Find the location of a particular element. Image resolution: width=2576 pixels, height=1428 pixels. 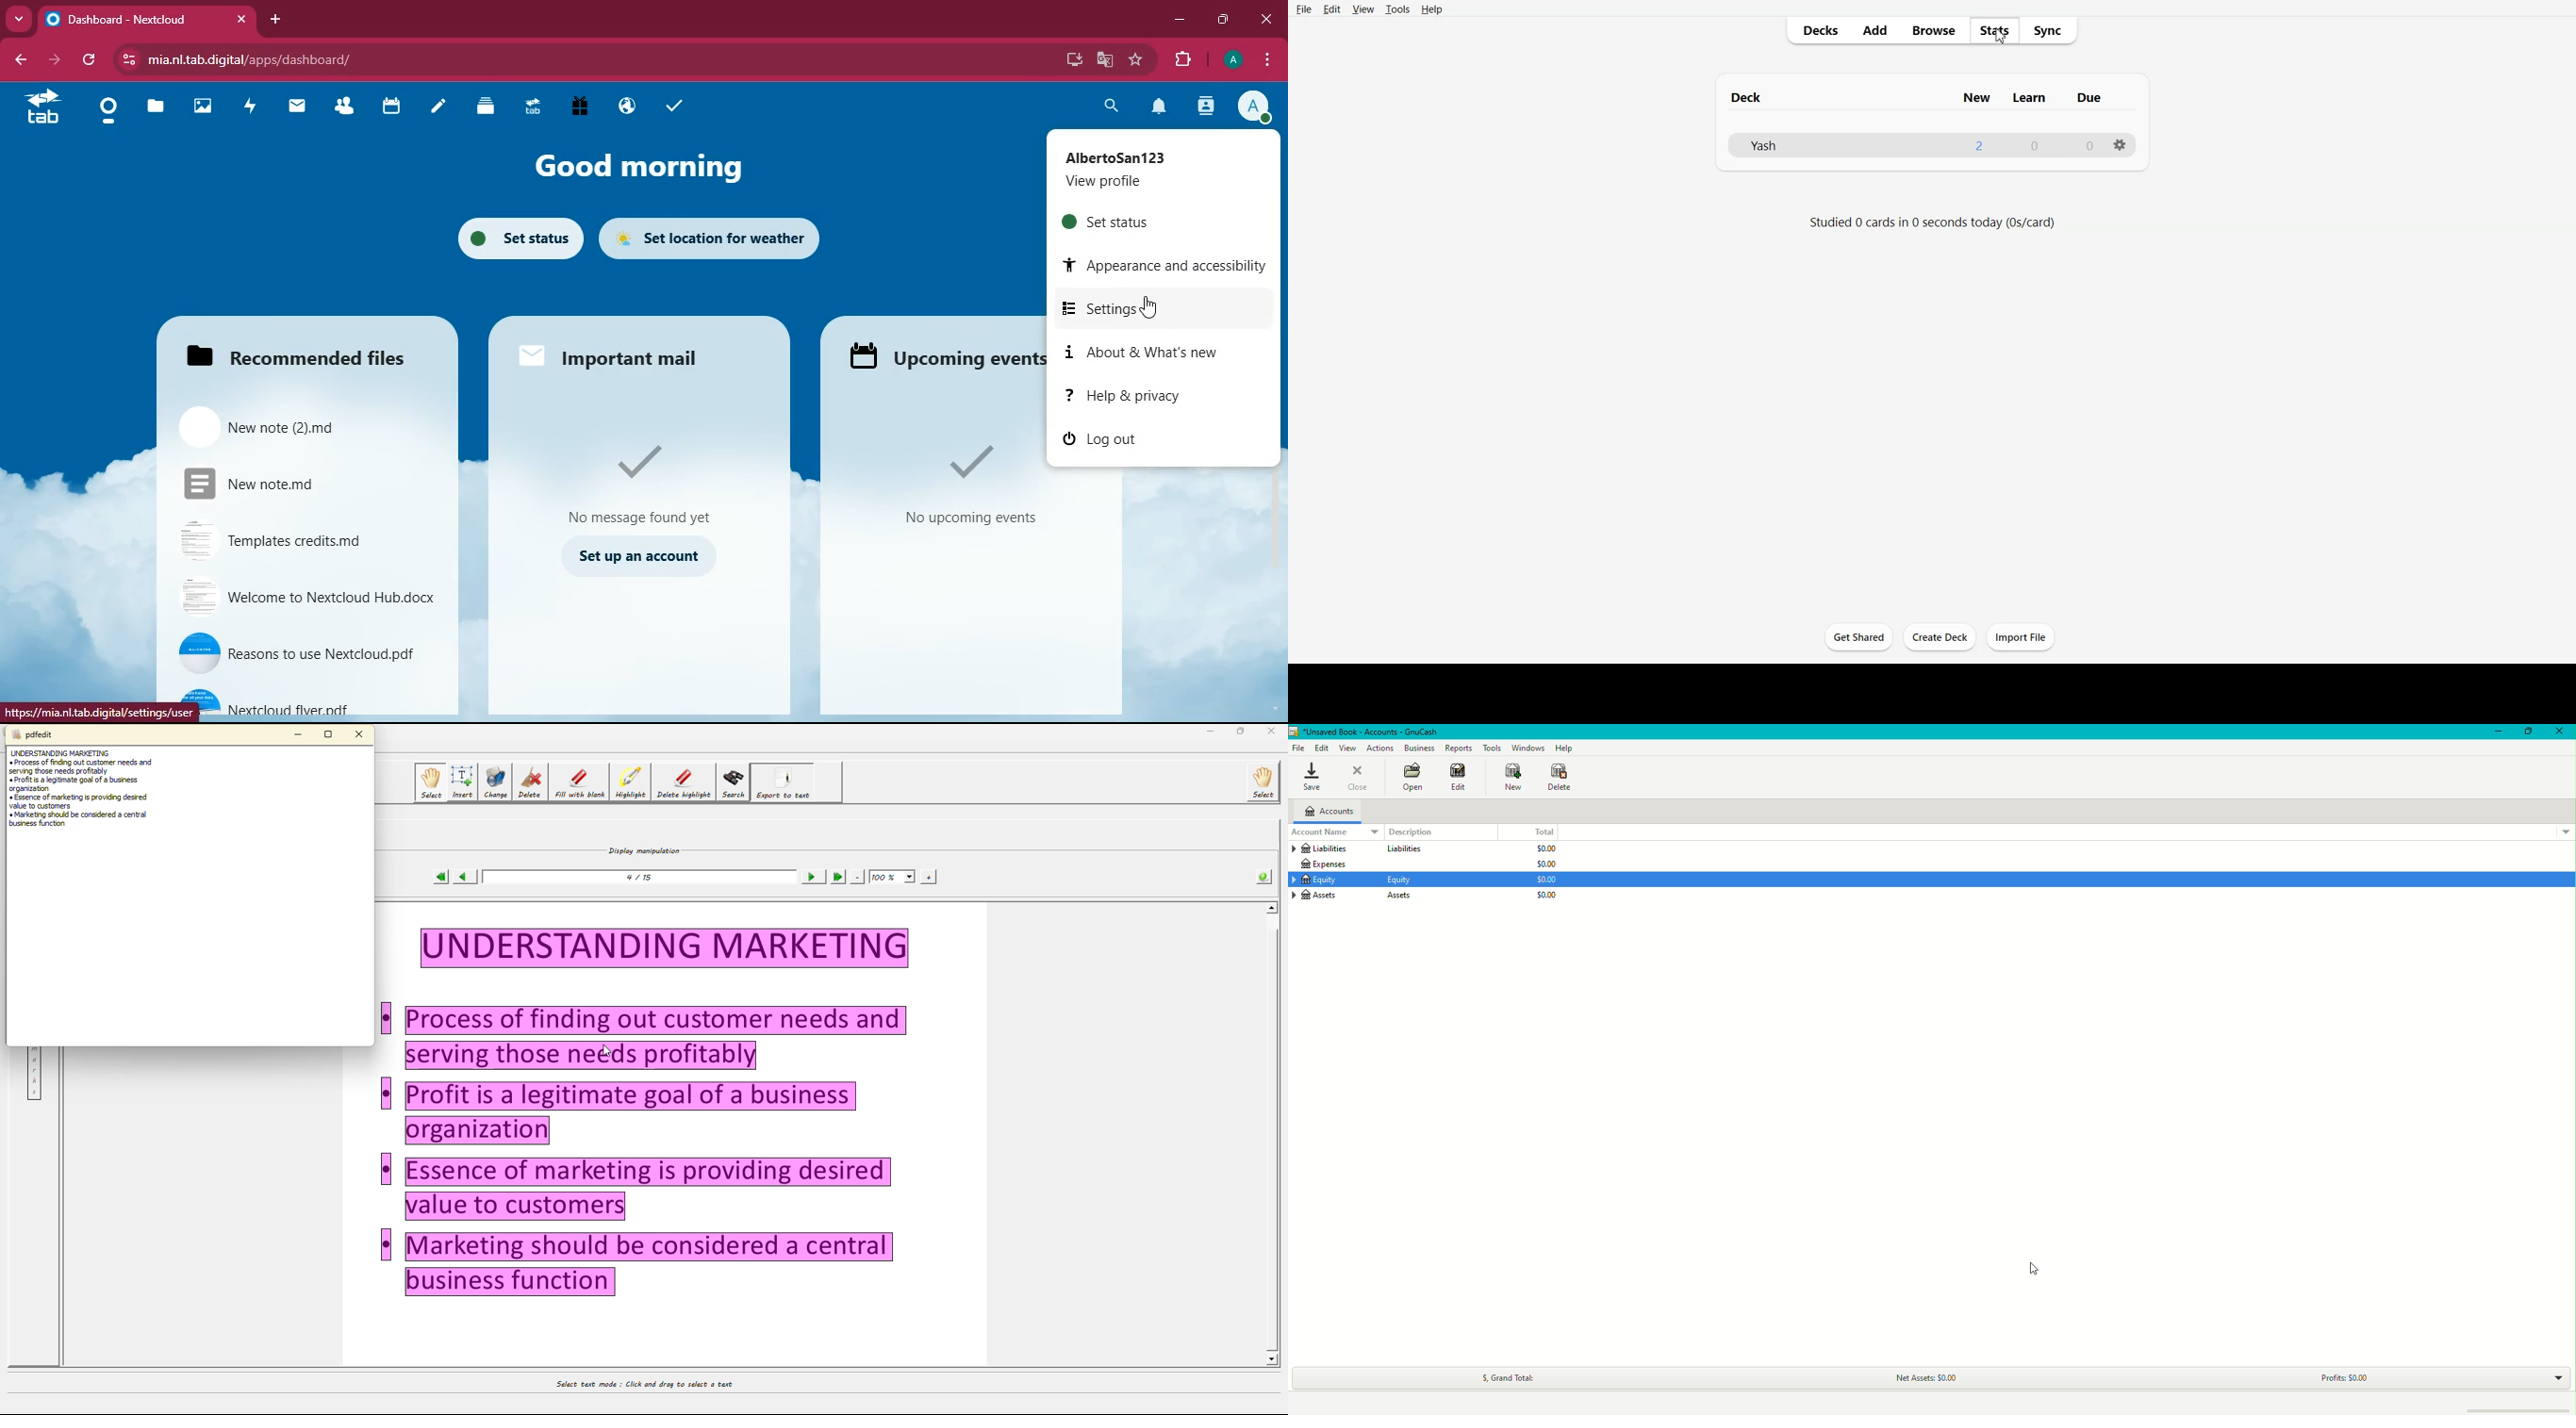

Browse is located at coordinates (1939, 31).